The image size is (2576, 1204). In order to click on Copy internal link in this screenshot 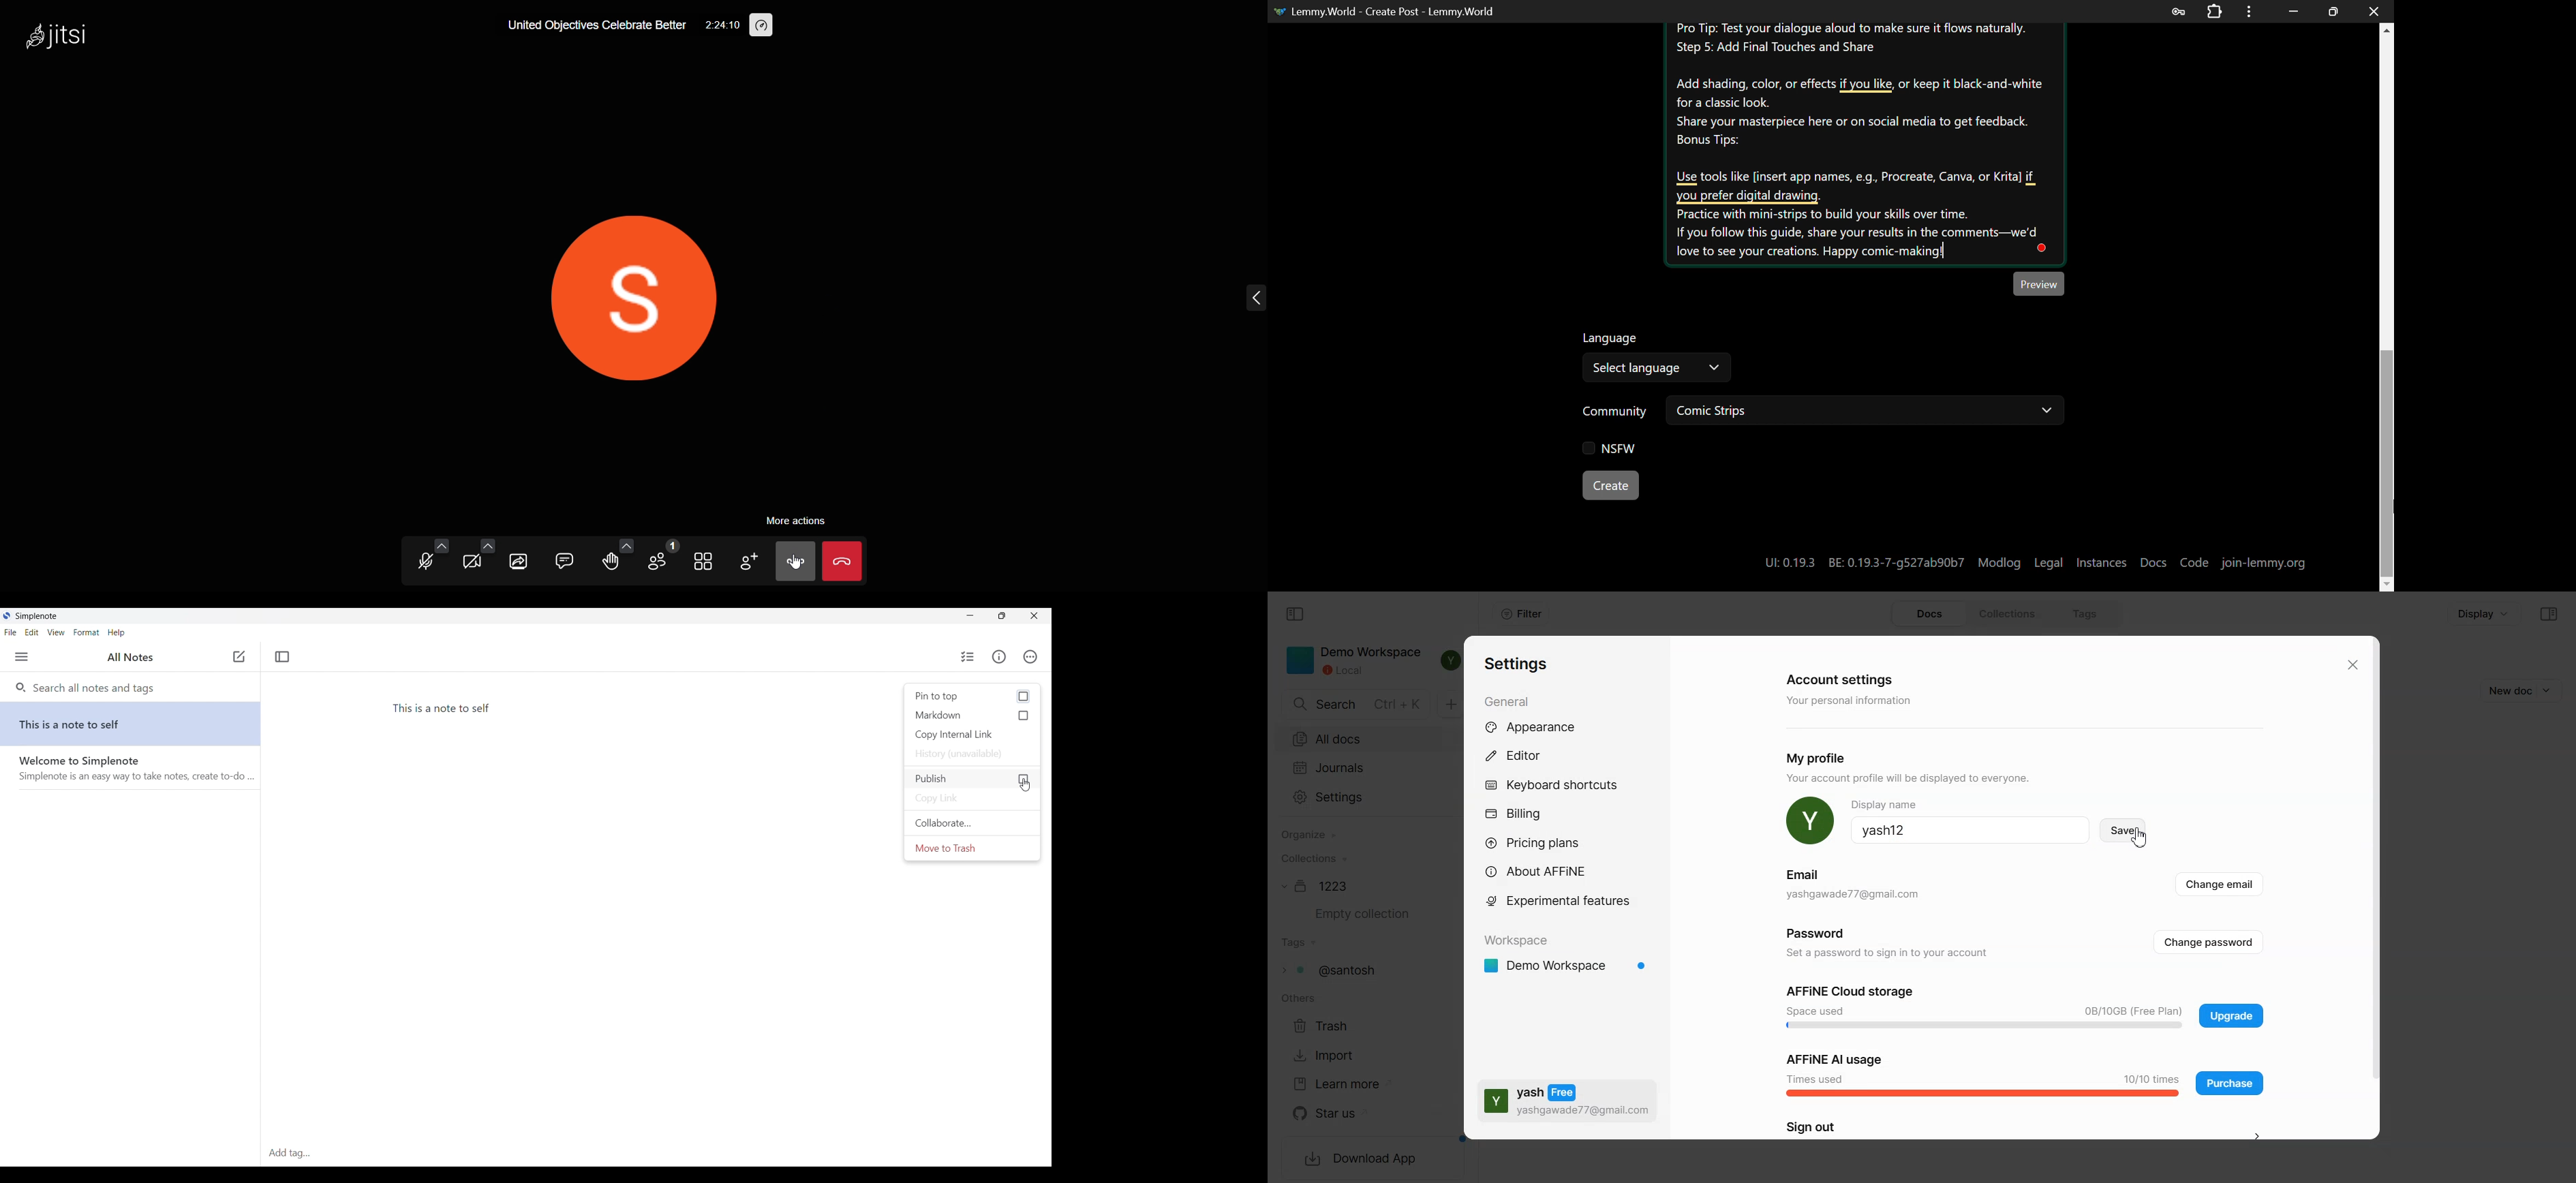, I will do `click(973, 734)`.